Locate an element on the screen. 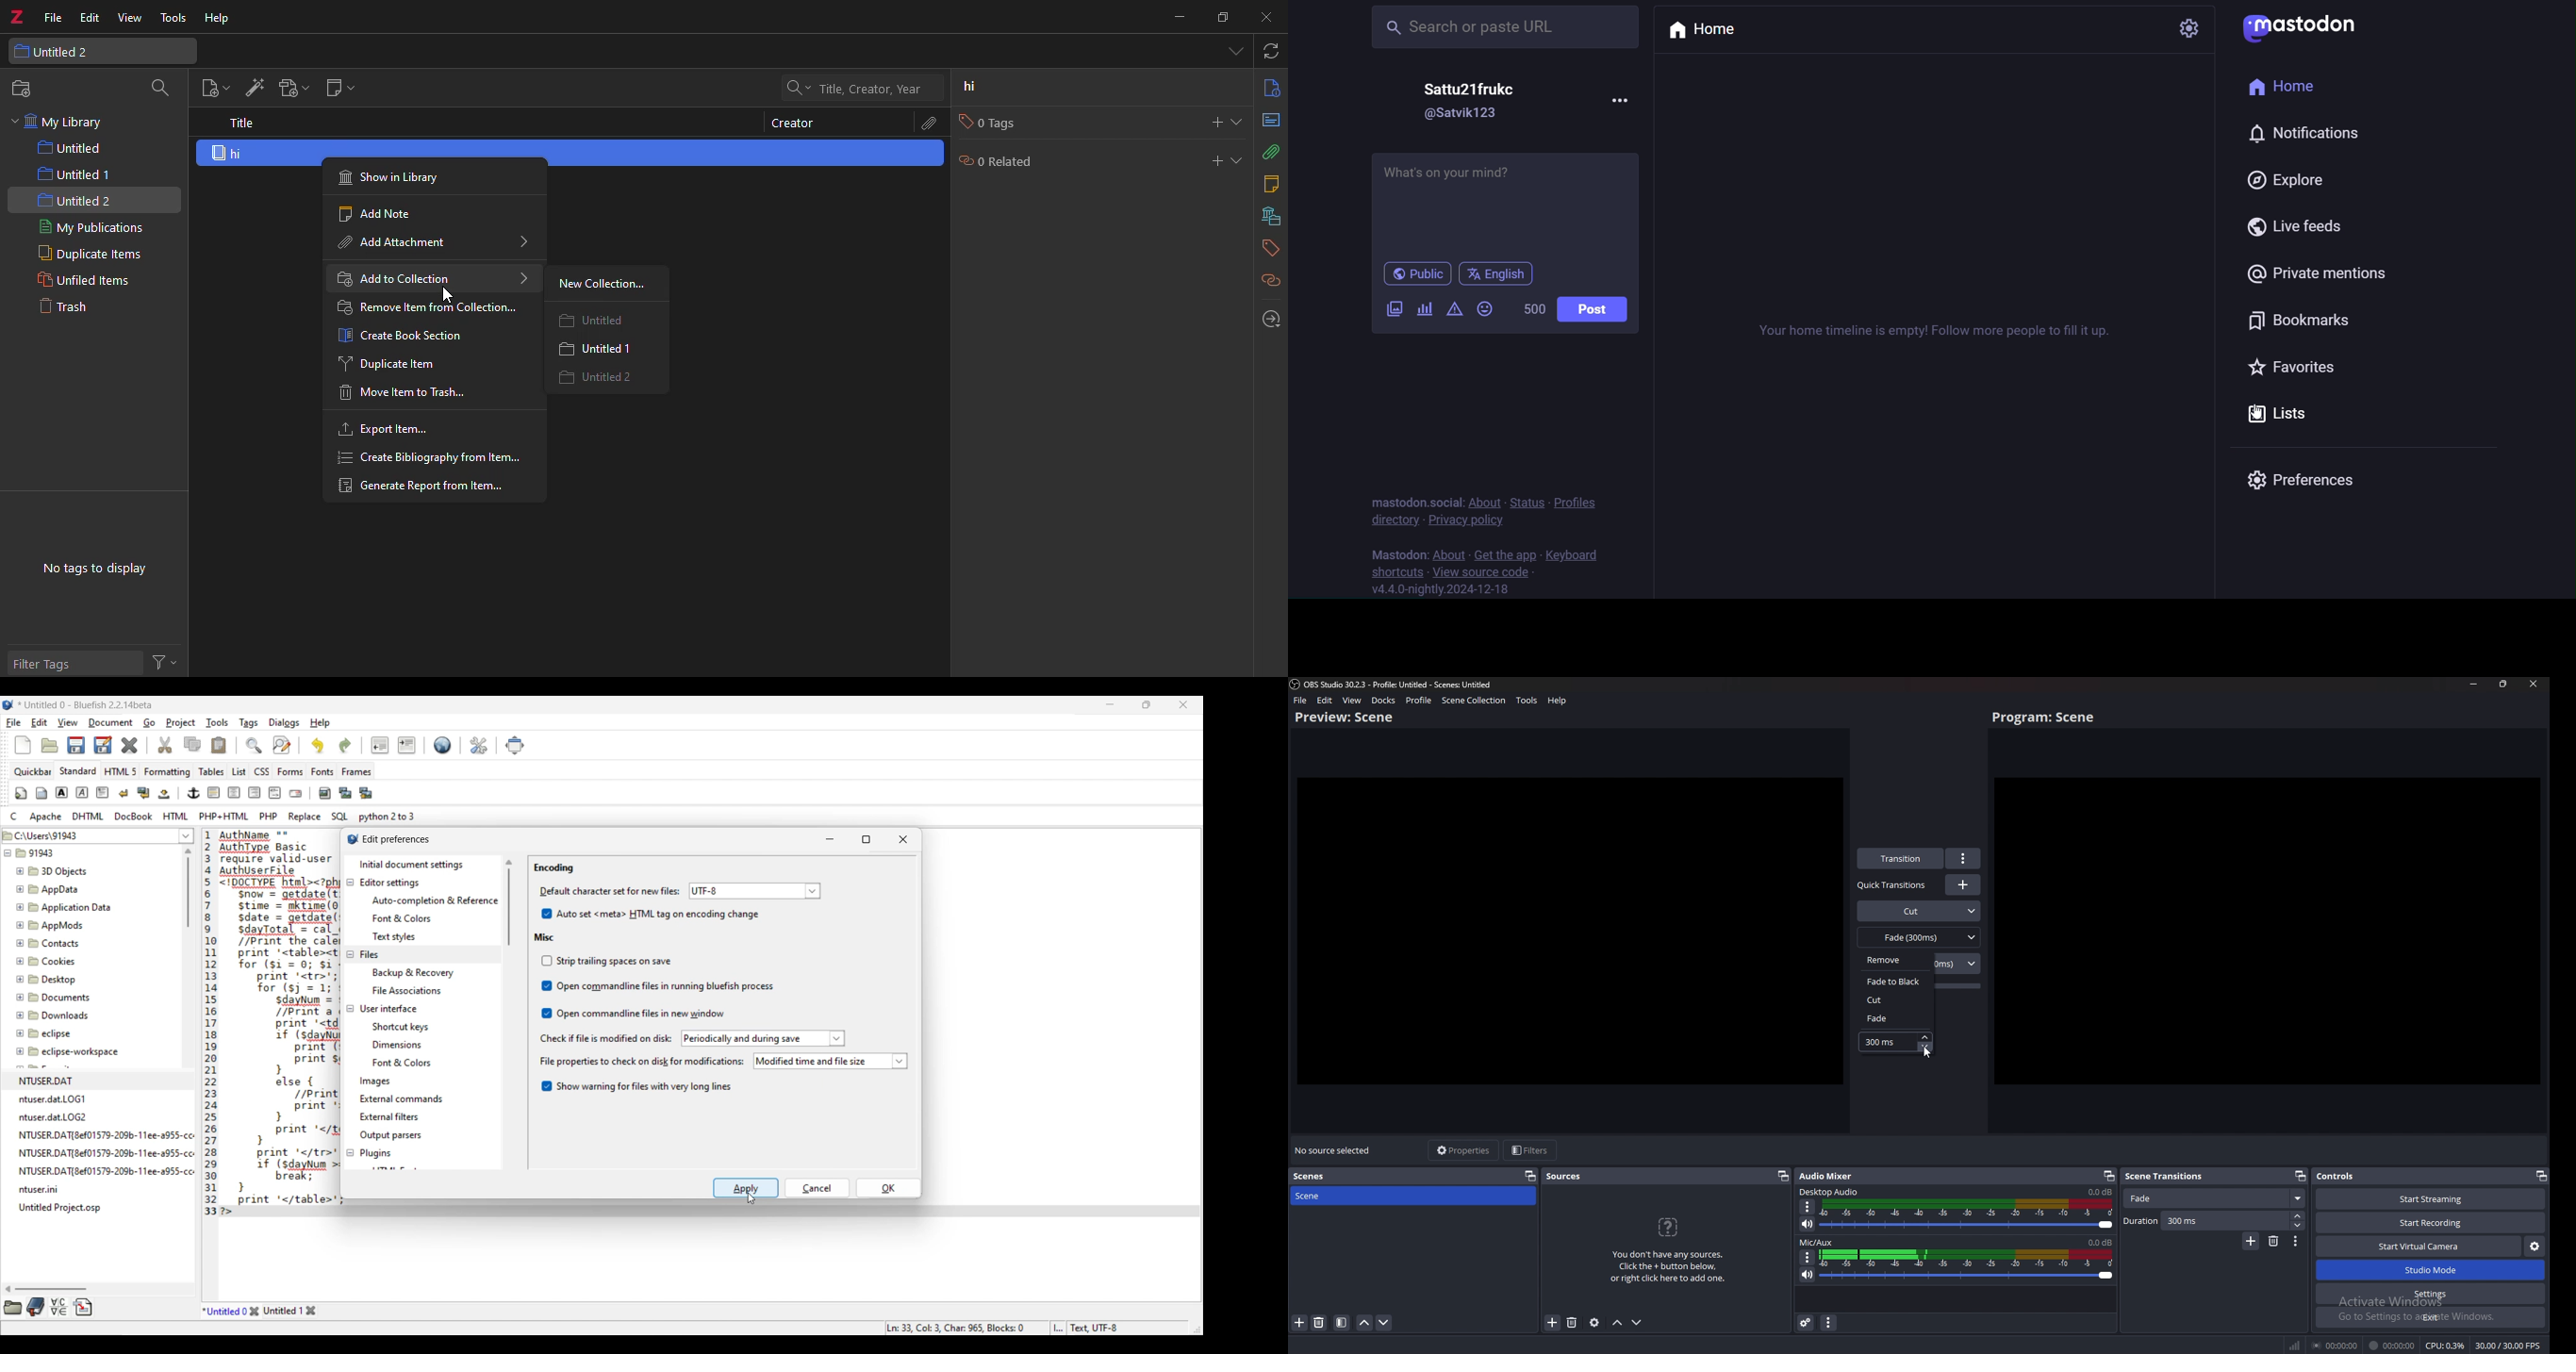 The image size is (2576, 1372). z is located at coordinates (20, 18).